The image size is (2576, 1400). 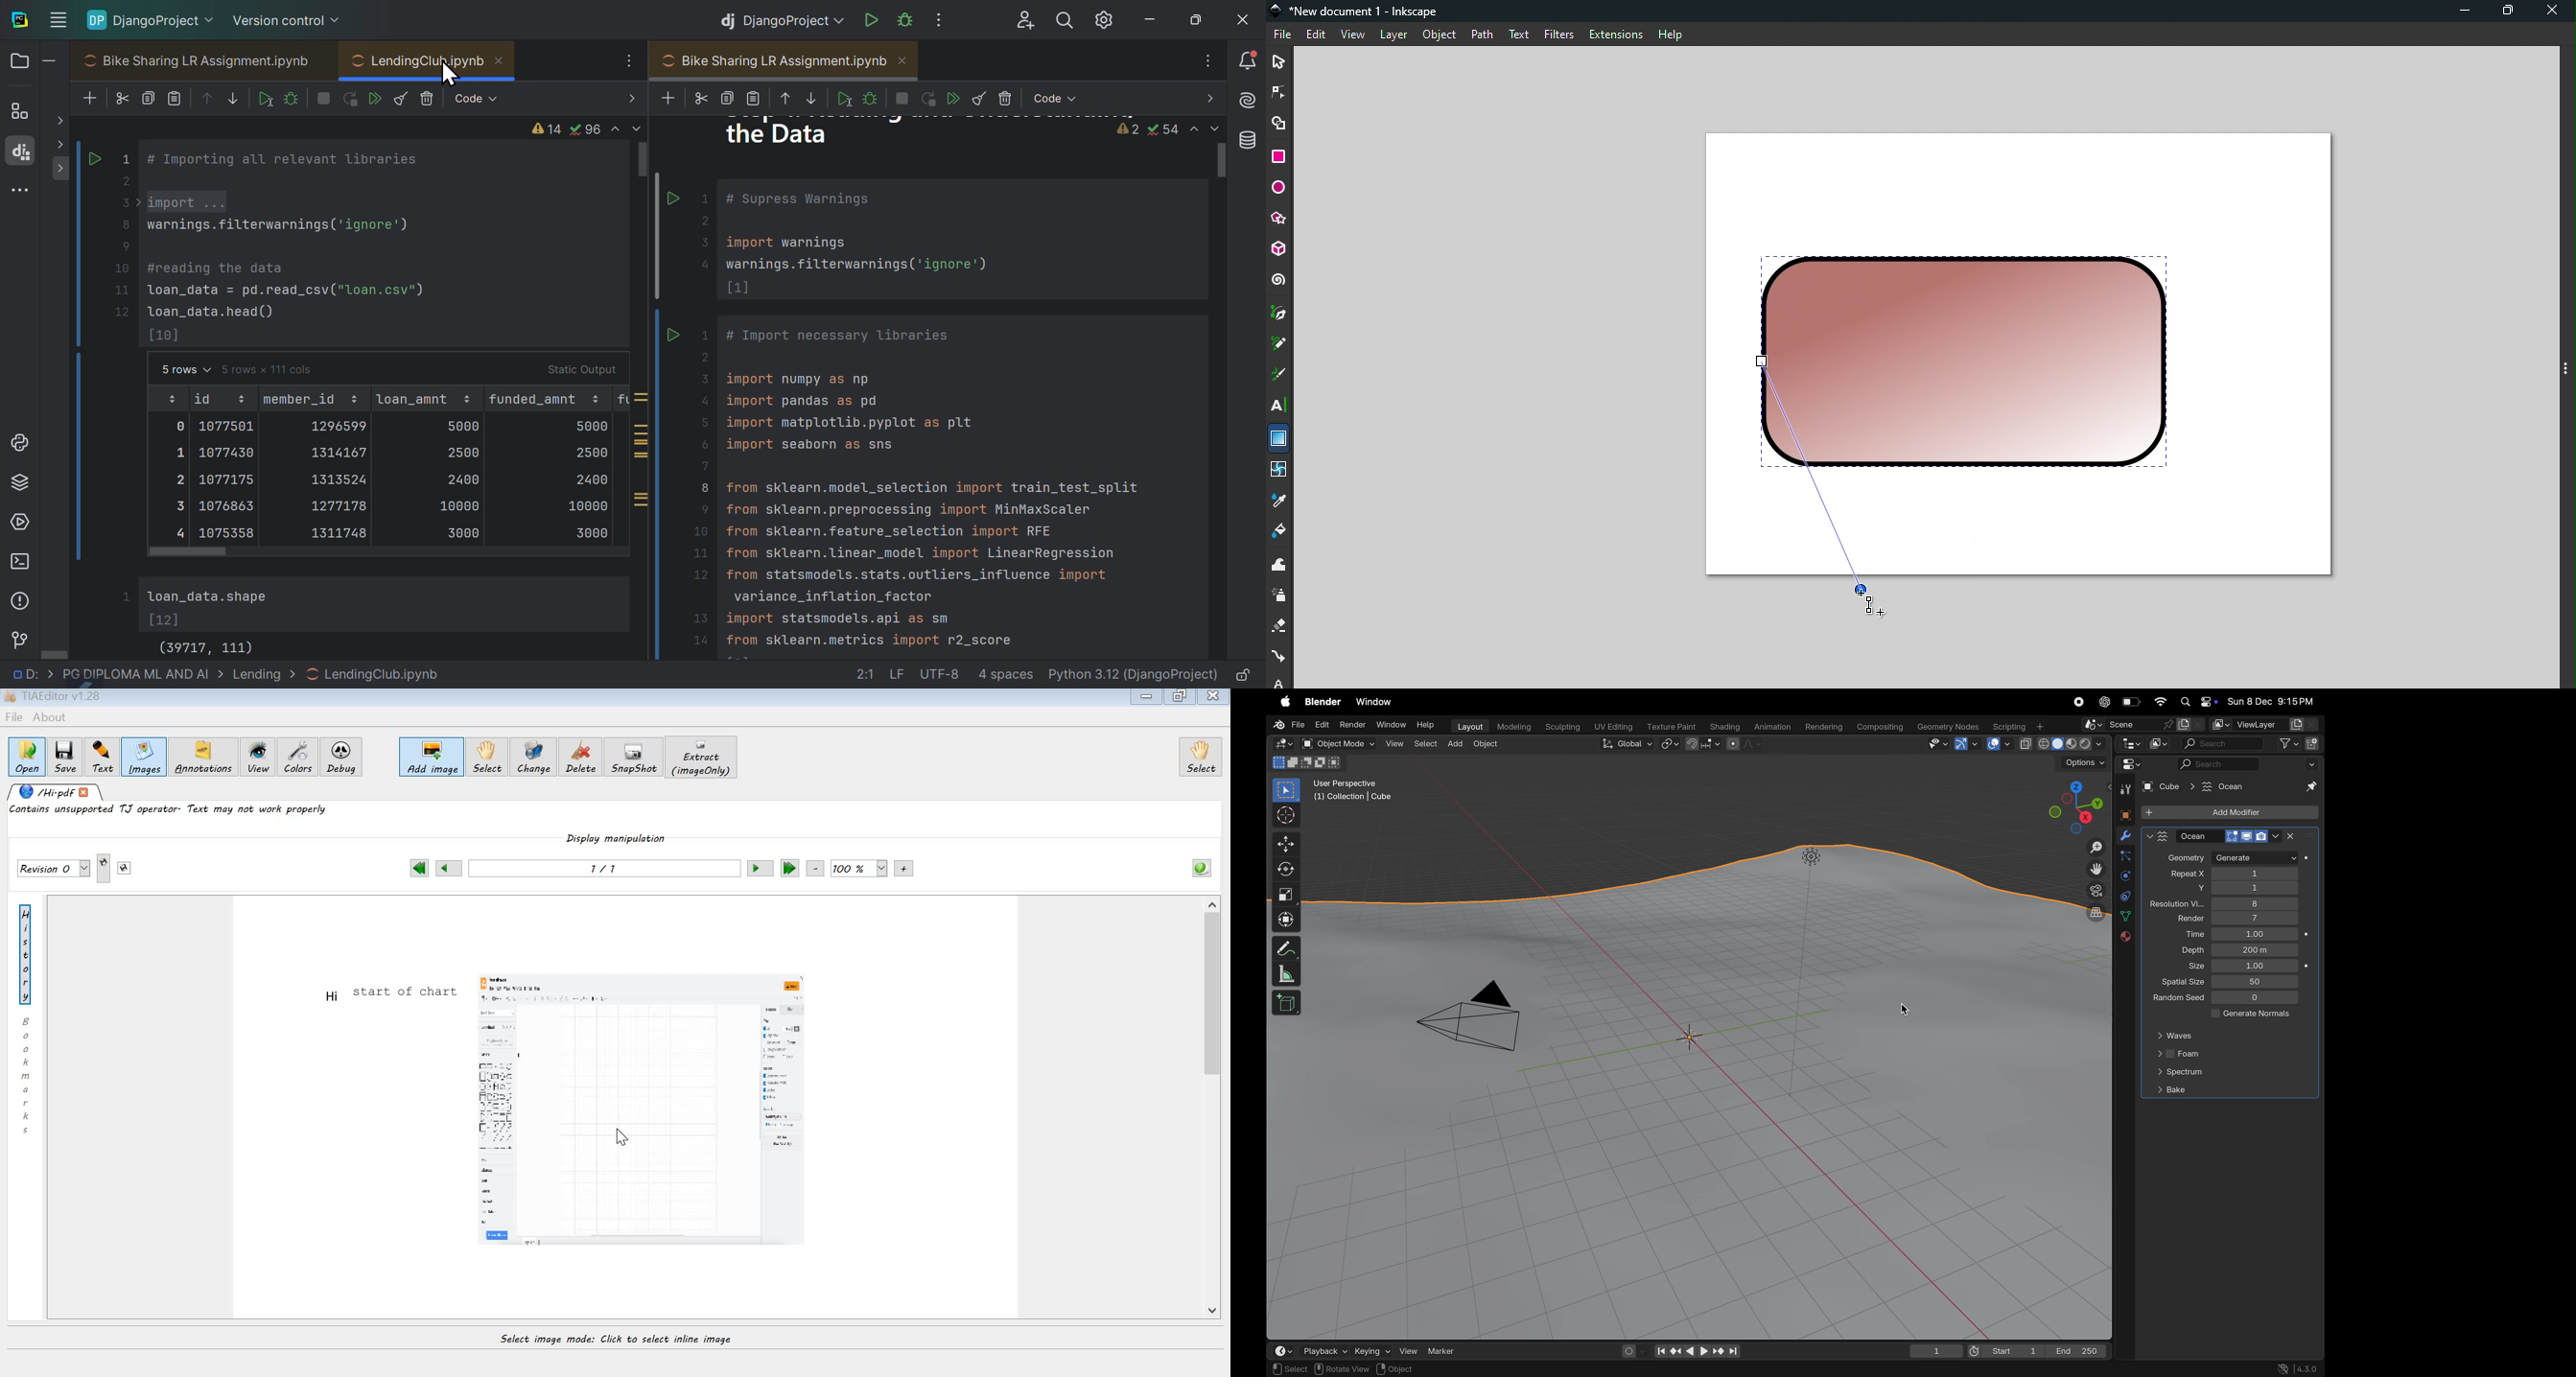 What do you see at coordinates (2179, 1073) in the screenshot?
I see `spectrum` at bounding box center [2179, 1073].